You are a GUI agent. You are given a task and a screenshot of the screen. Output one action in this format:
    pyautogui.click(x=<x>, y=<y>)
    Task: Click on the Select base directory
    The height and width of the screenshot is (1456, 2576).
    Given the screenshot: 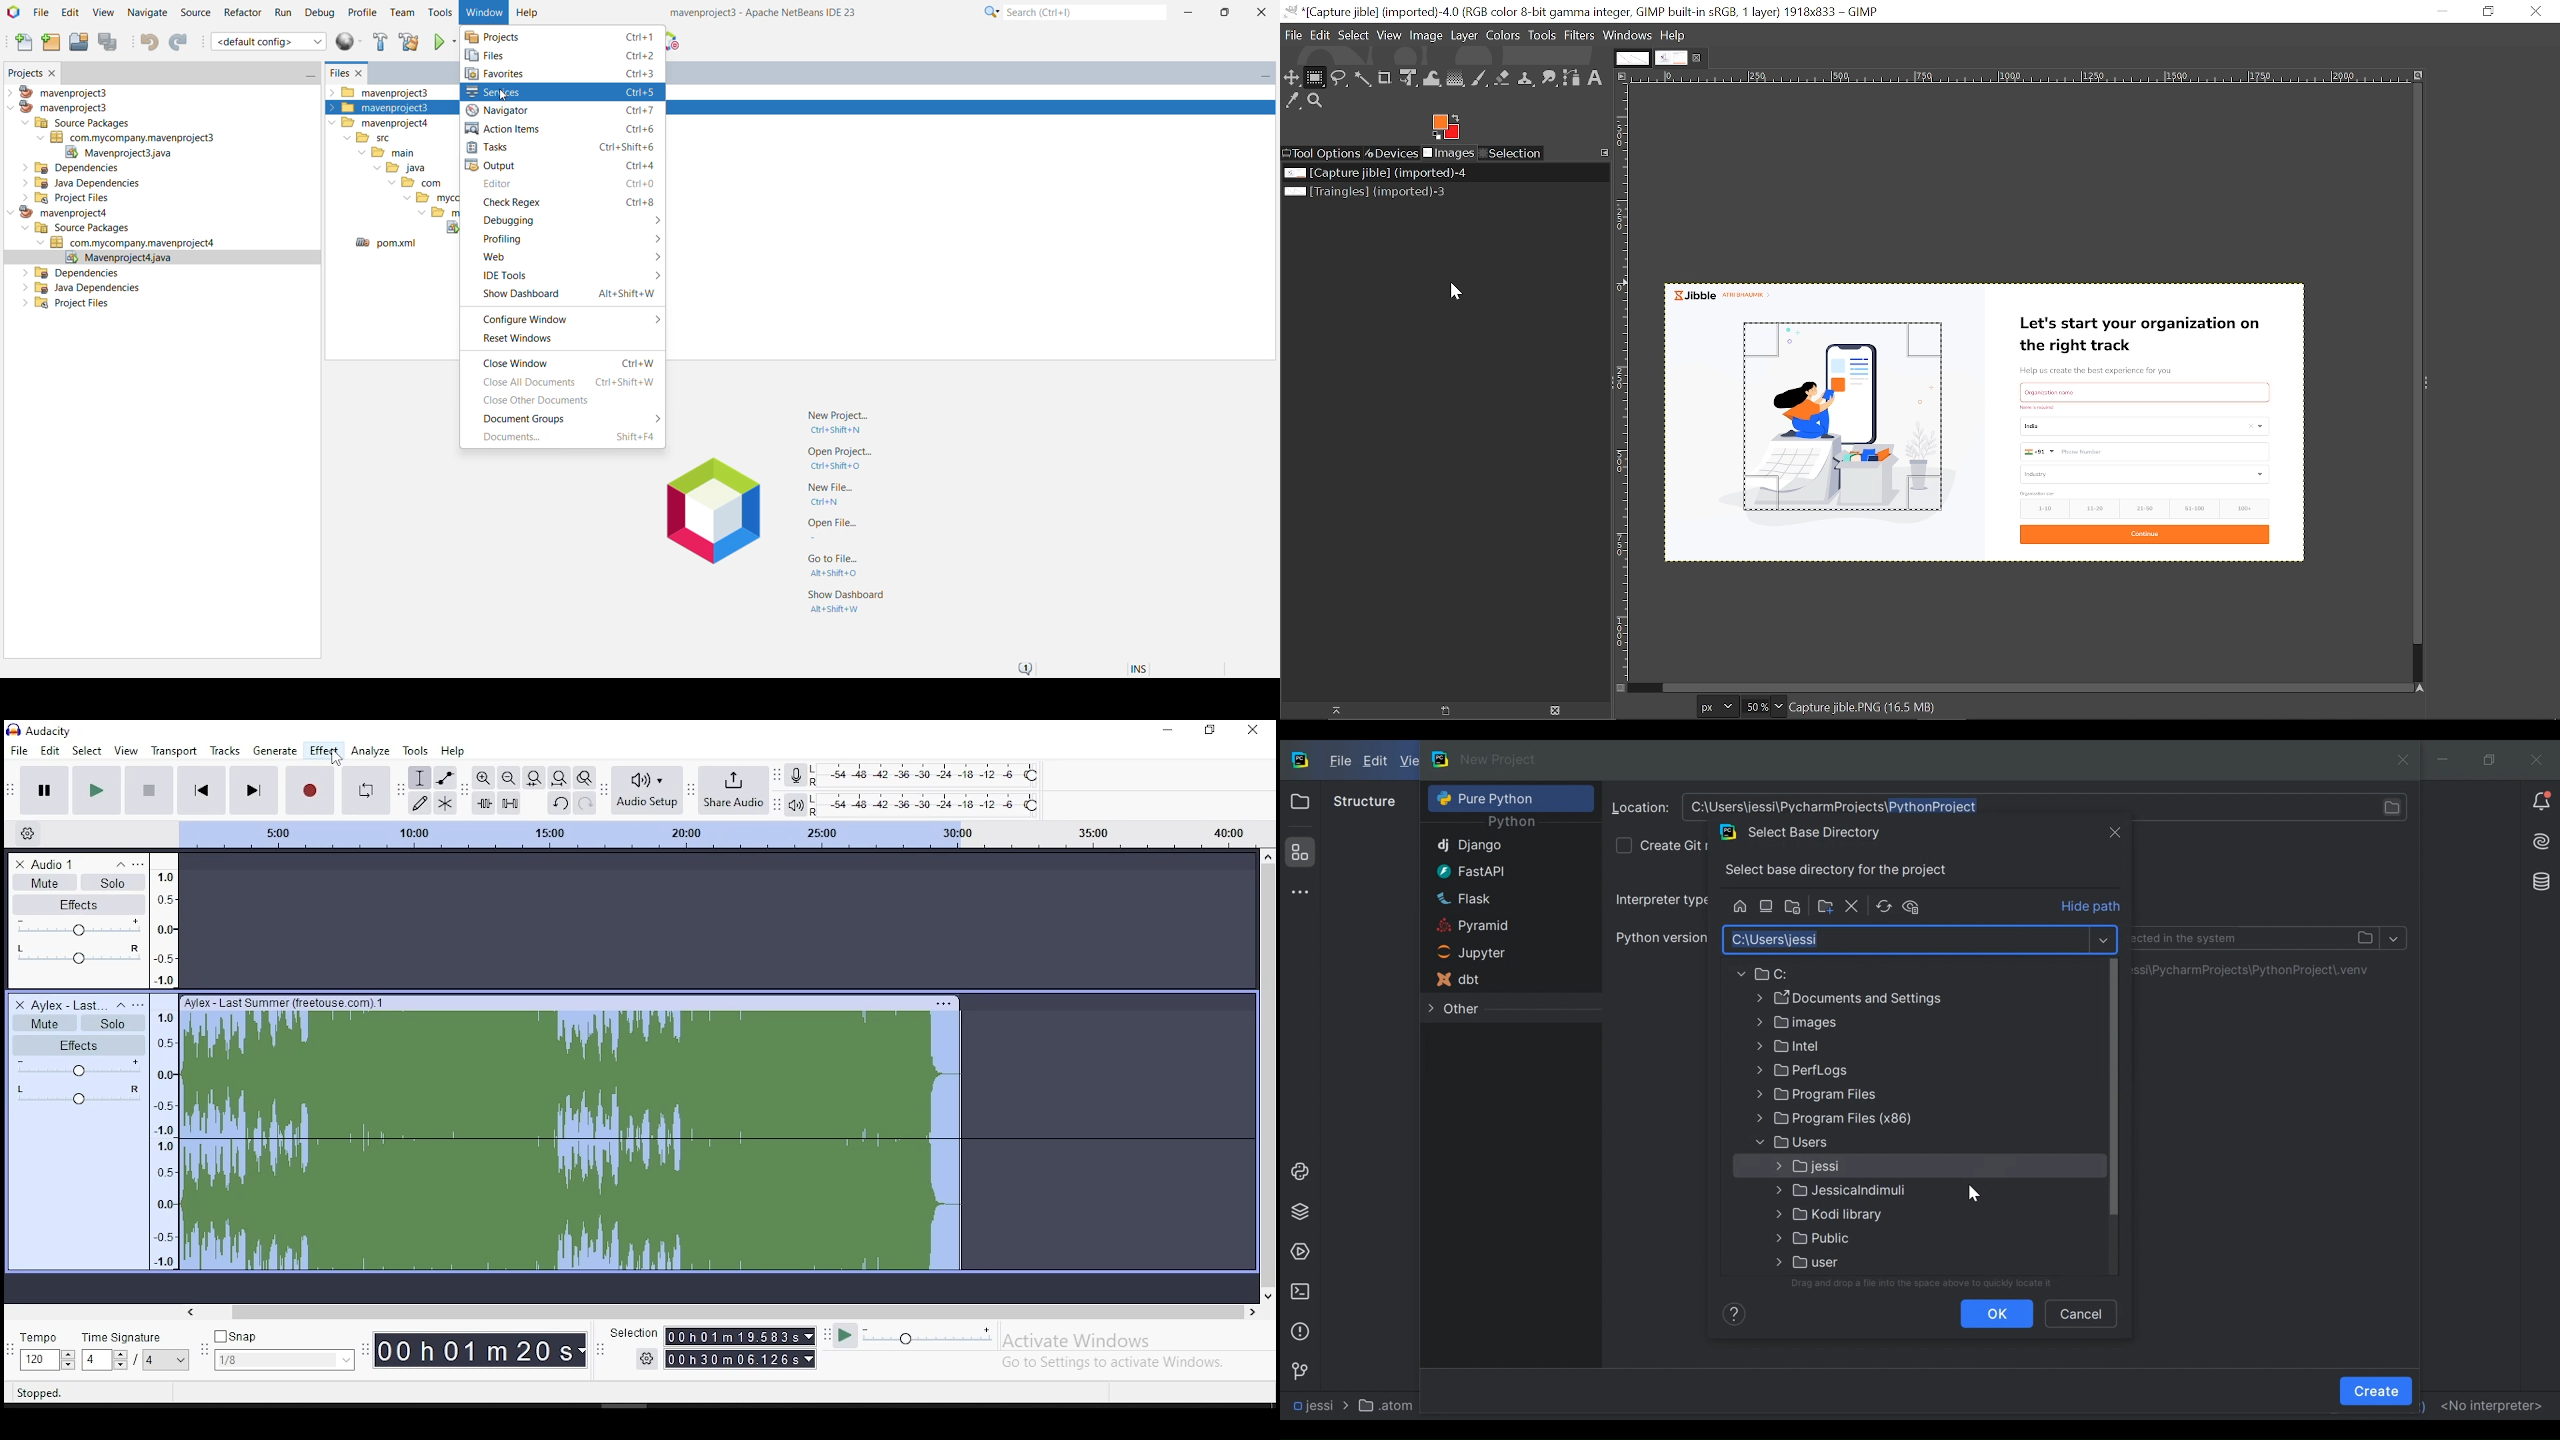 What is the action you would take?
    pyautogui.click(x=1904, y=939)
    